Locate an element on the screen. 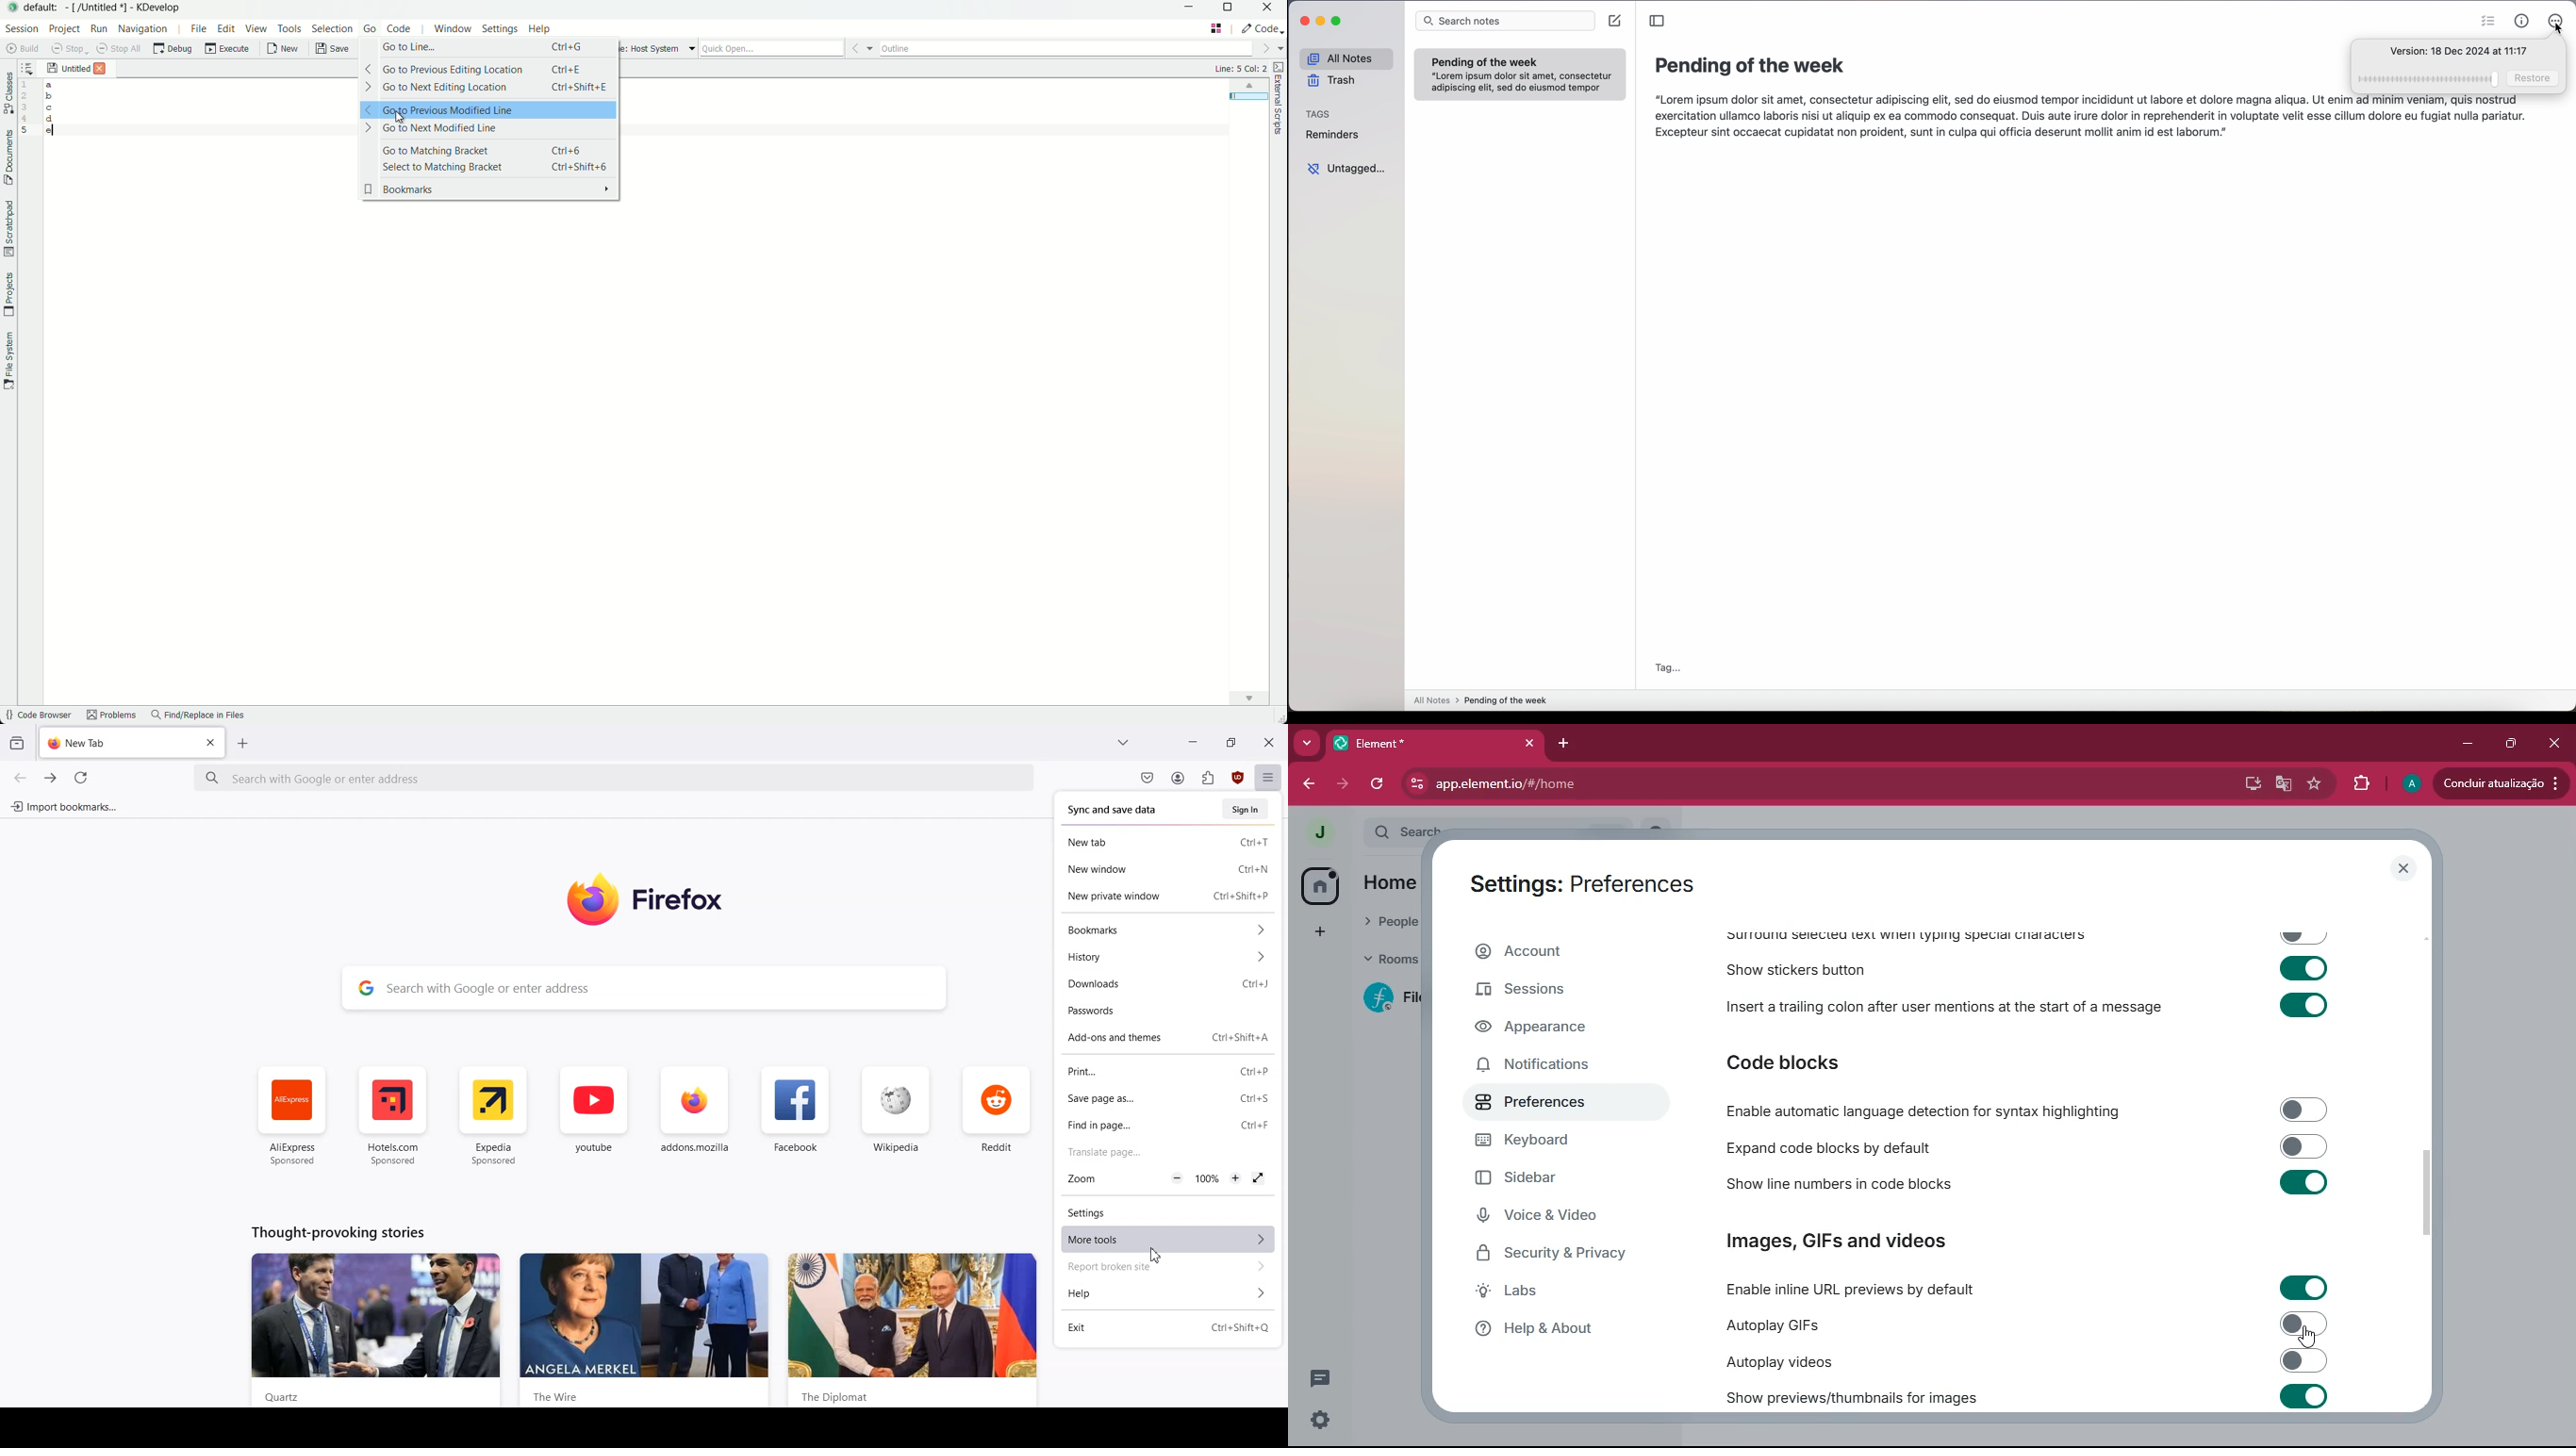  Find in pages is located at coordinates (1134, 1124).